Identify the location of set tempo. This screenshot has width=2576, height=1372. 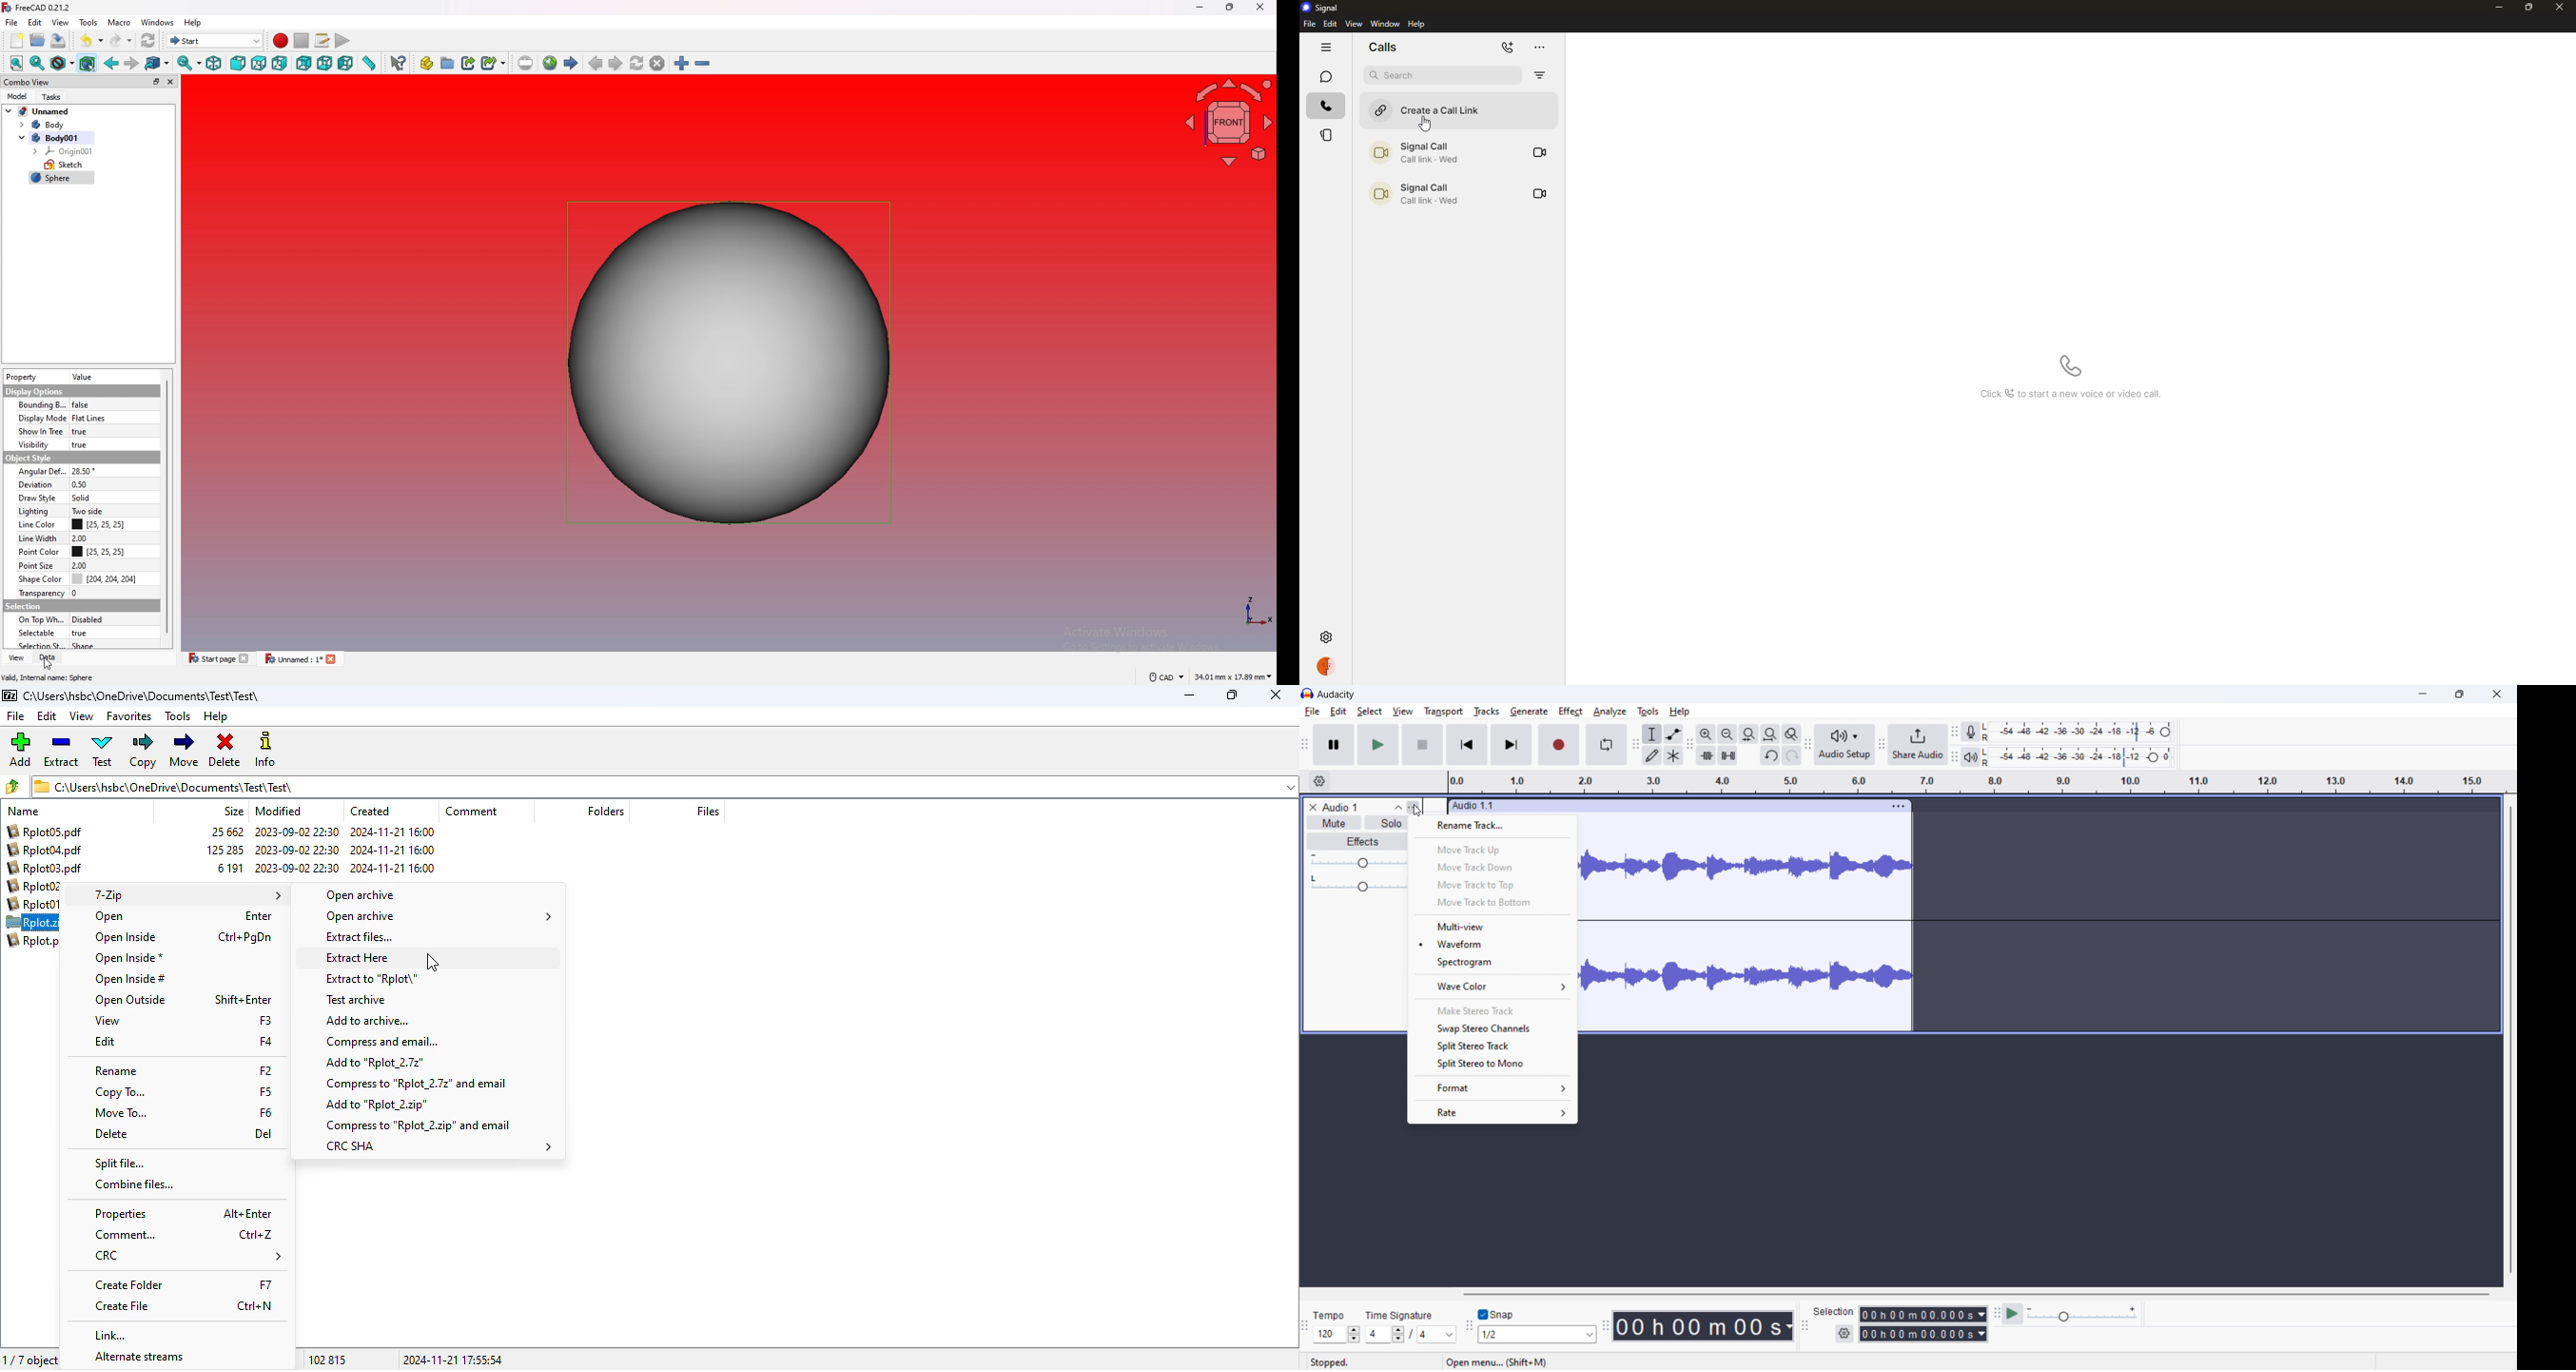
(1336, 1334).